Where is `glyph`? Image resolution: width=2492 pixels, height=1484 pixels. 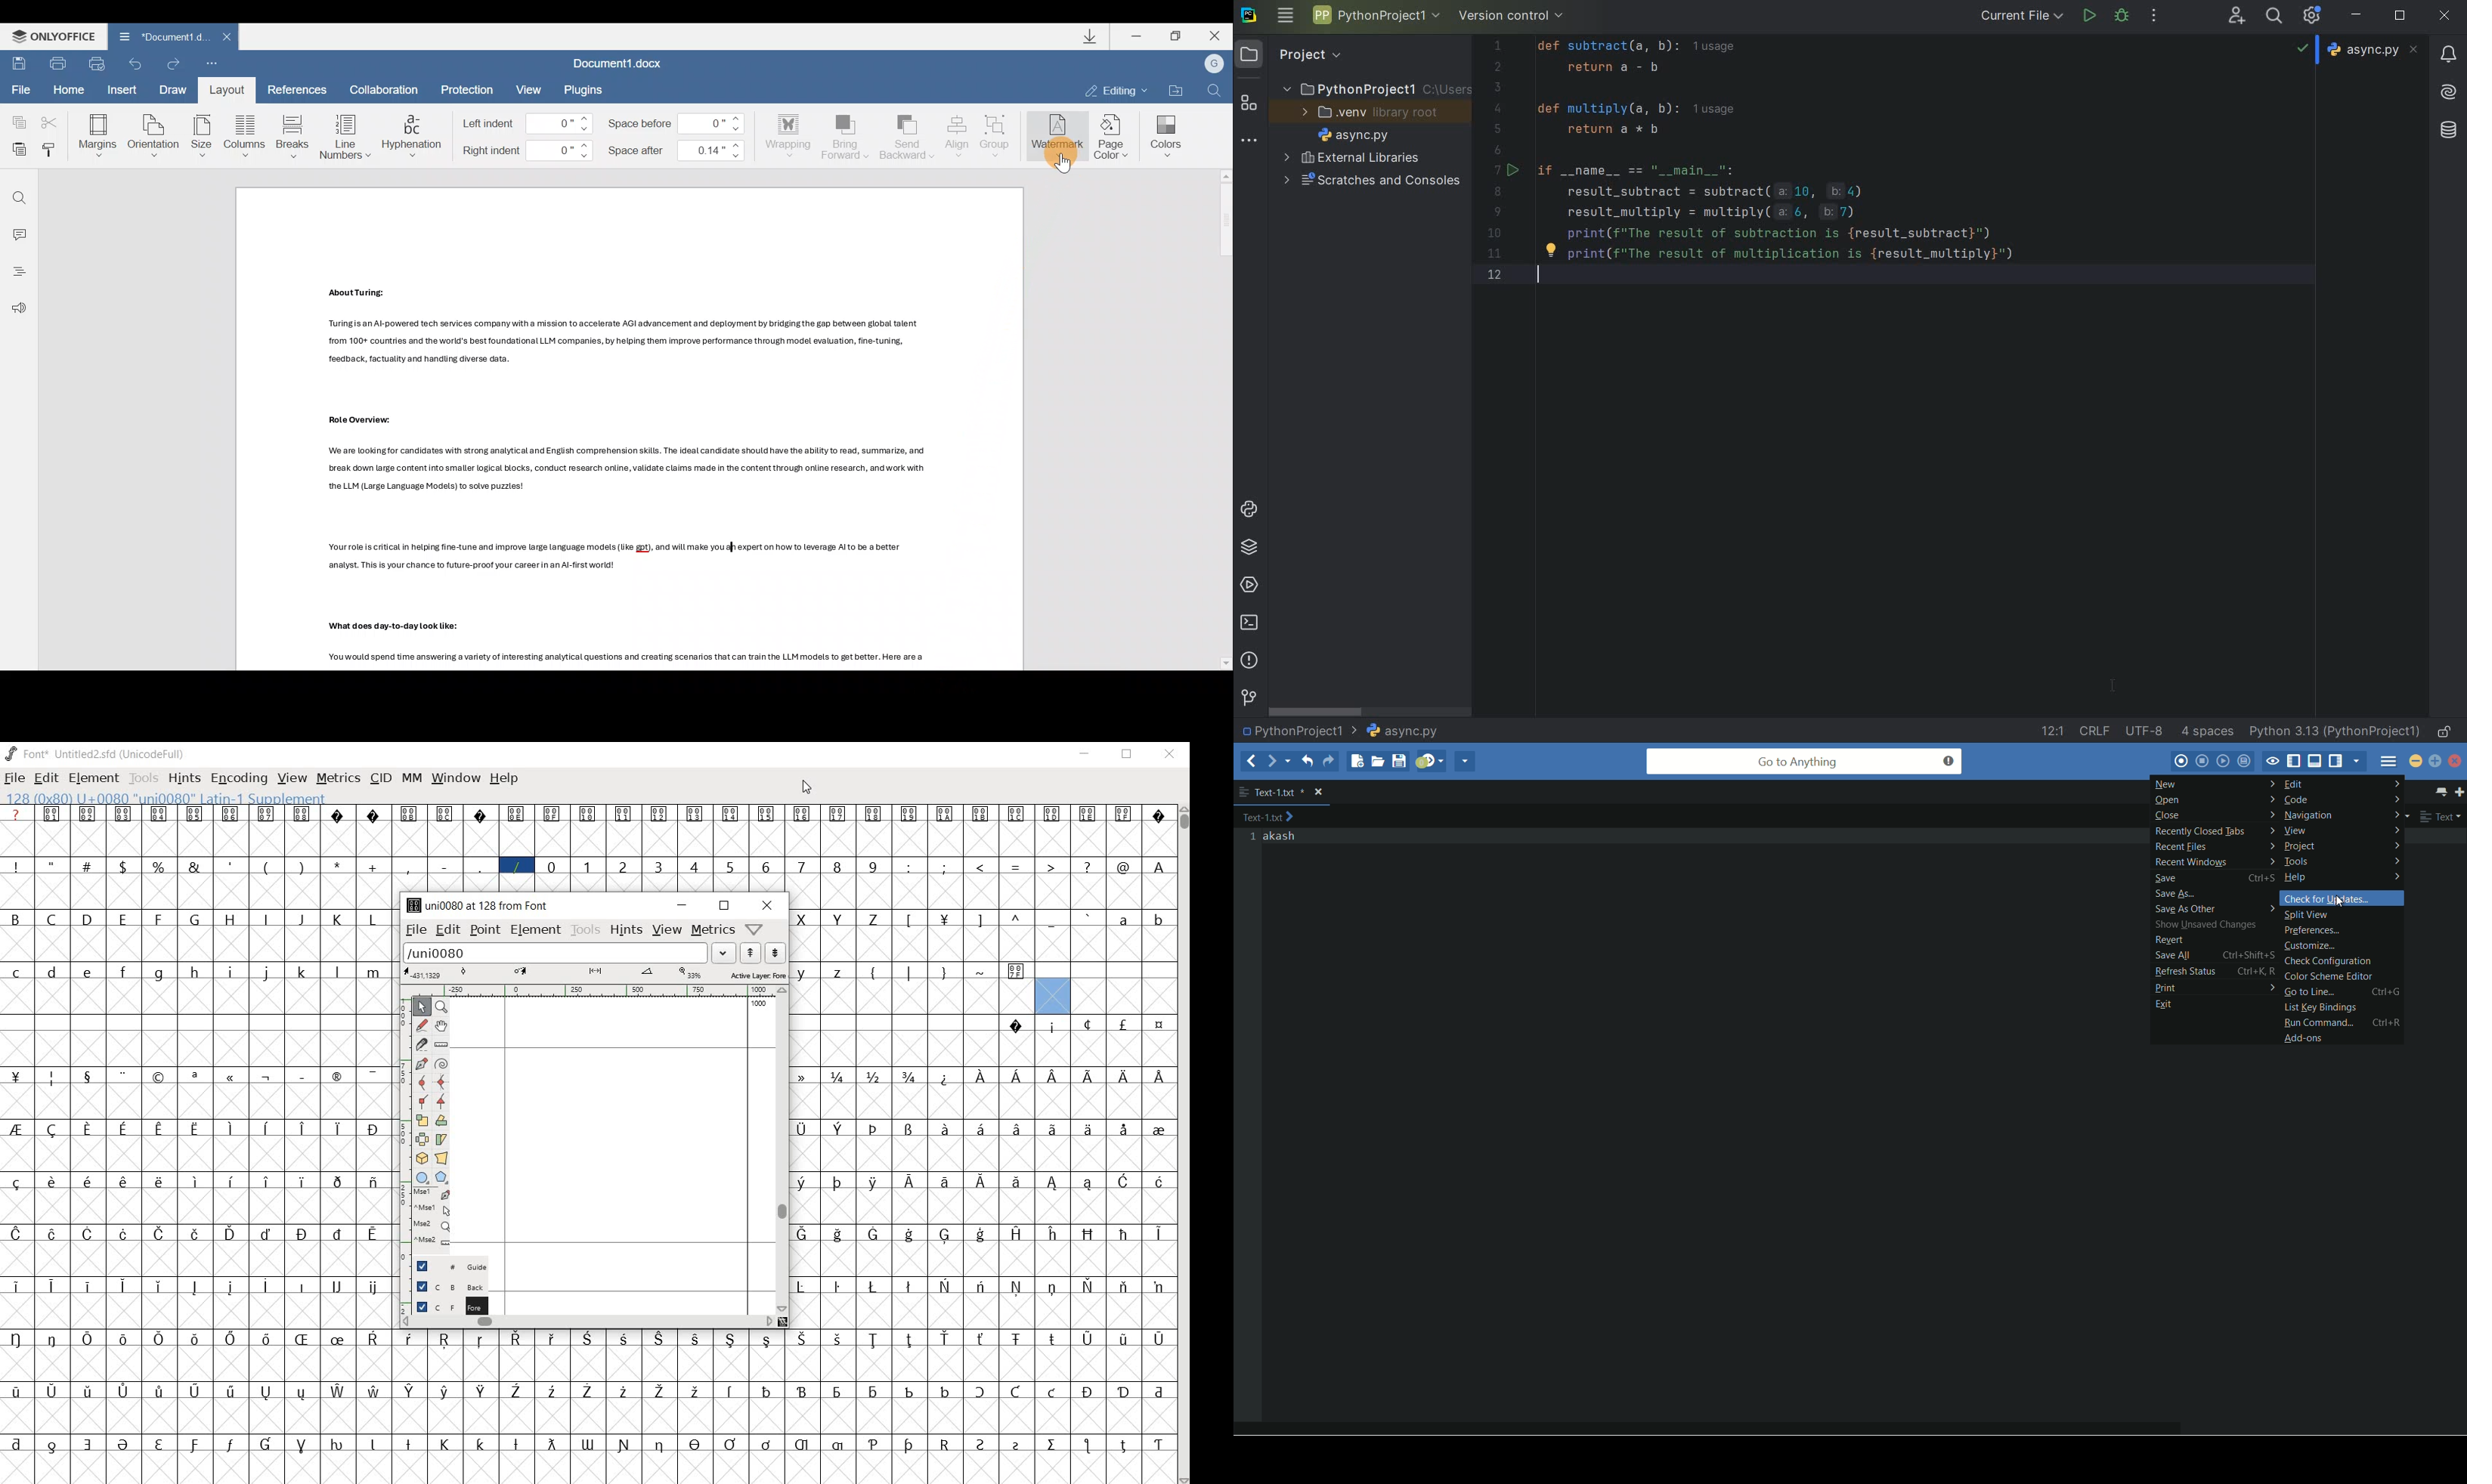 glyph is located at coordinates (445, 1340).